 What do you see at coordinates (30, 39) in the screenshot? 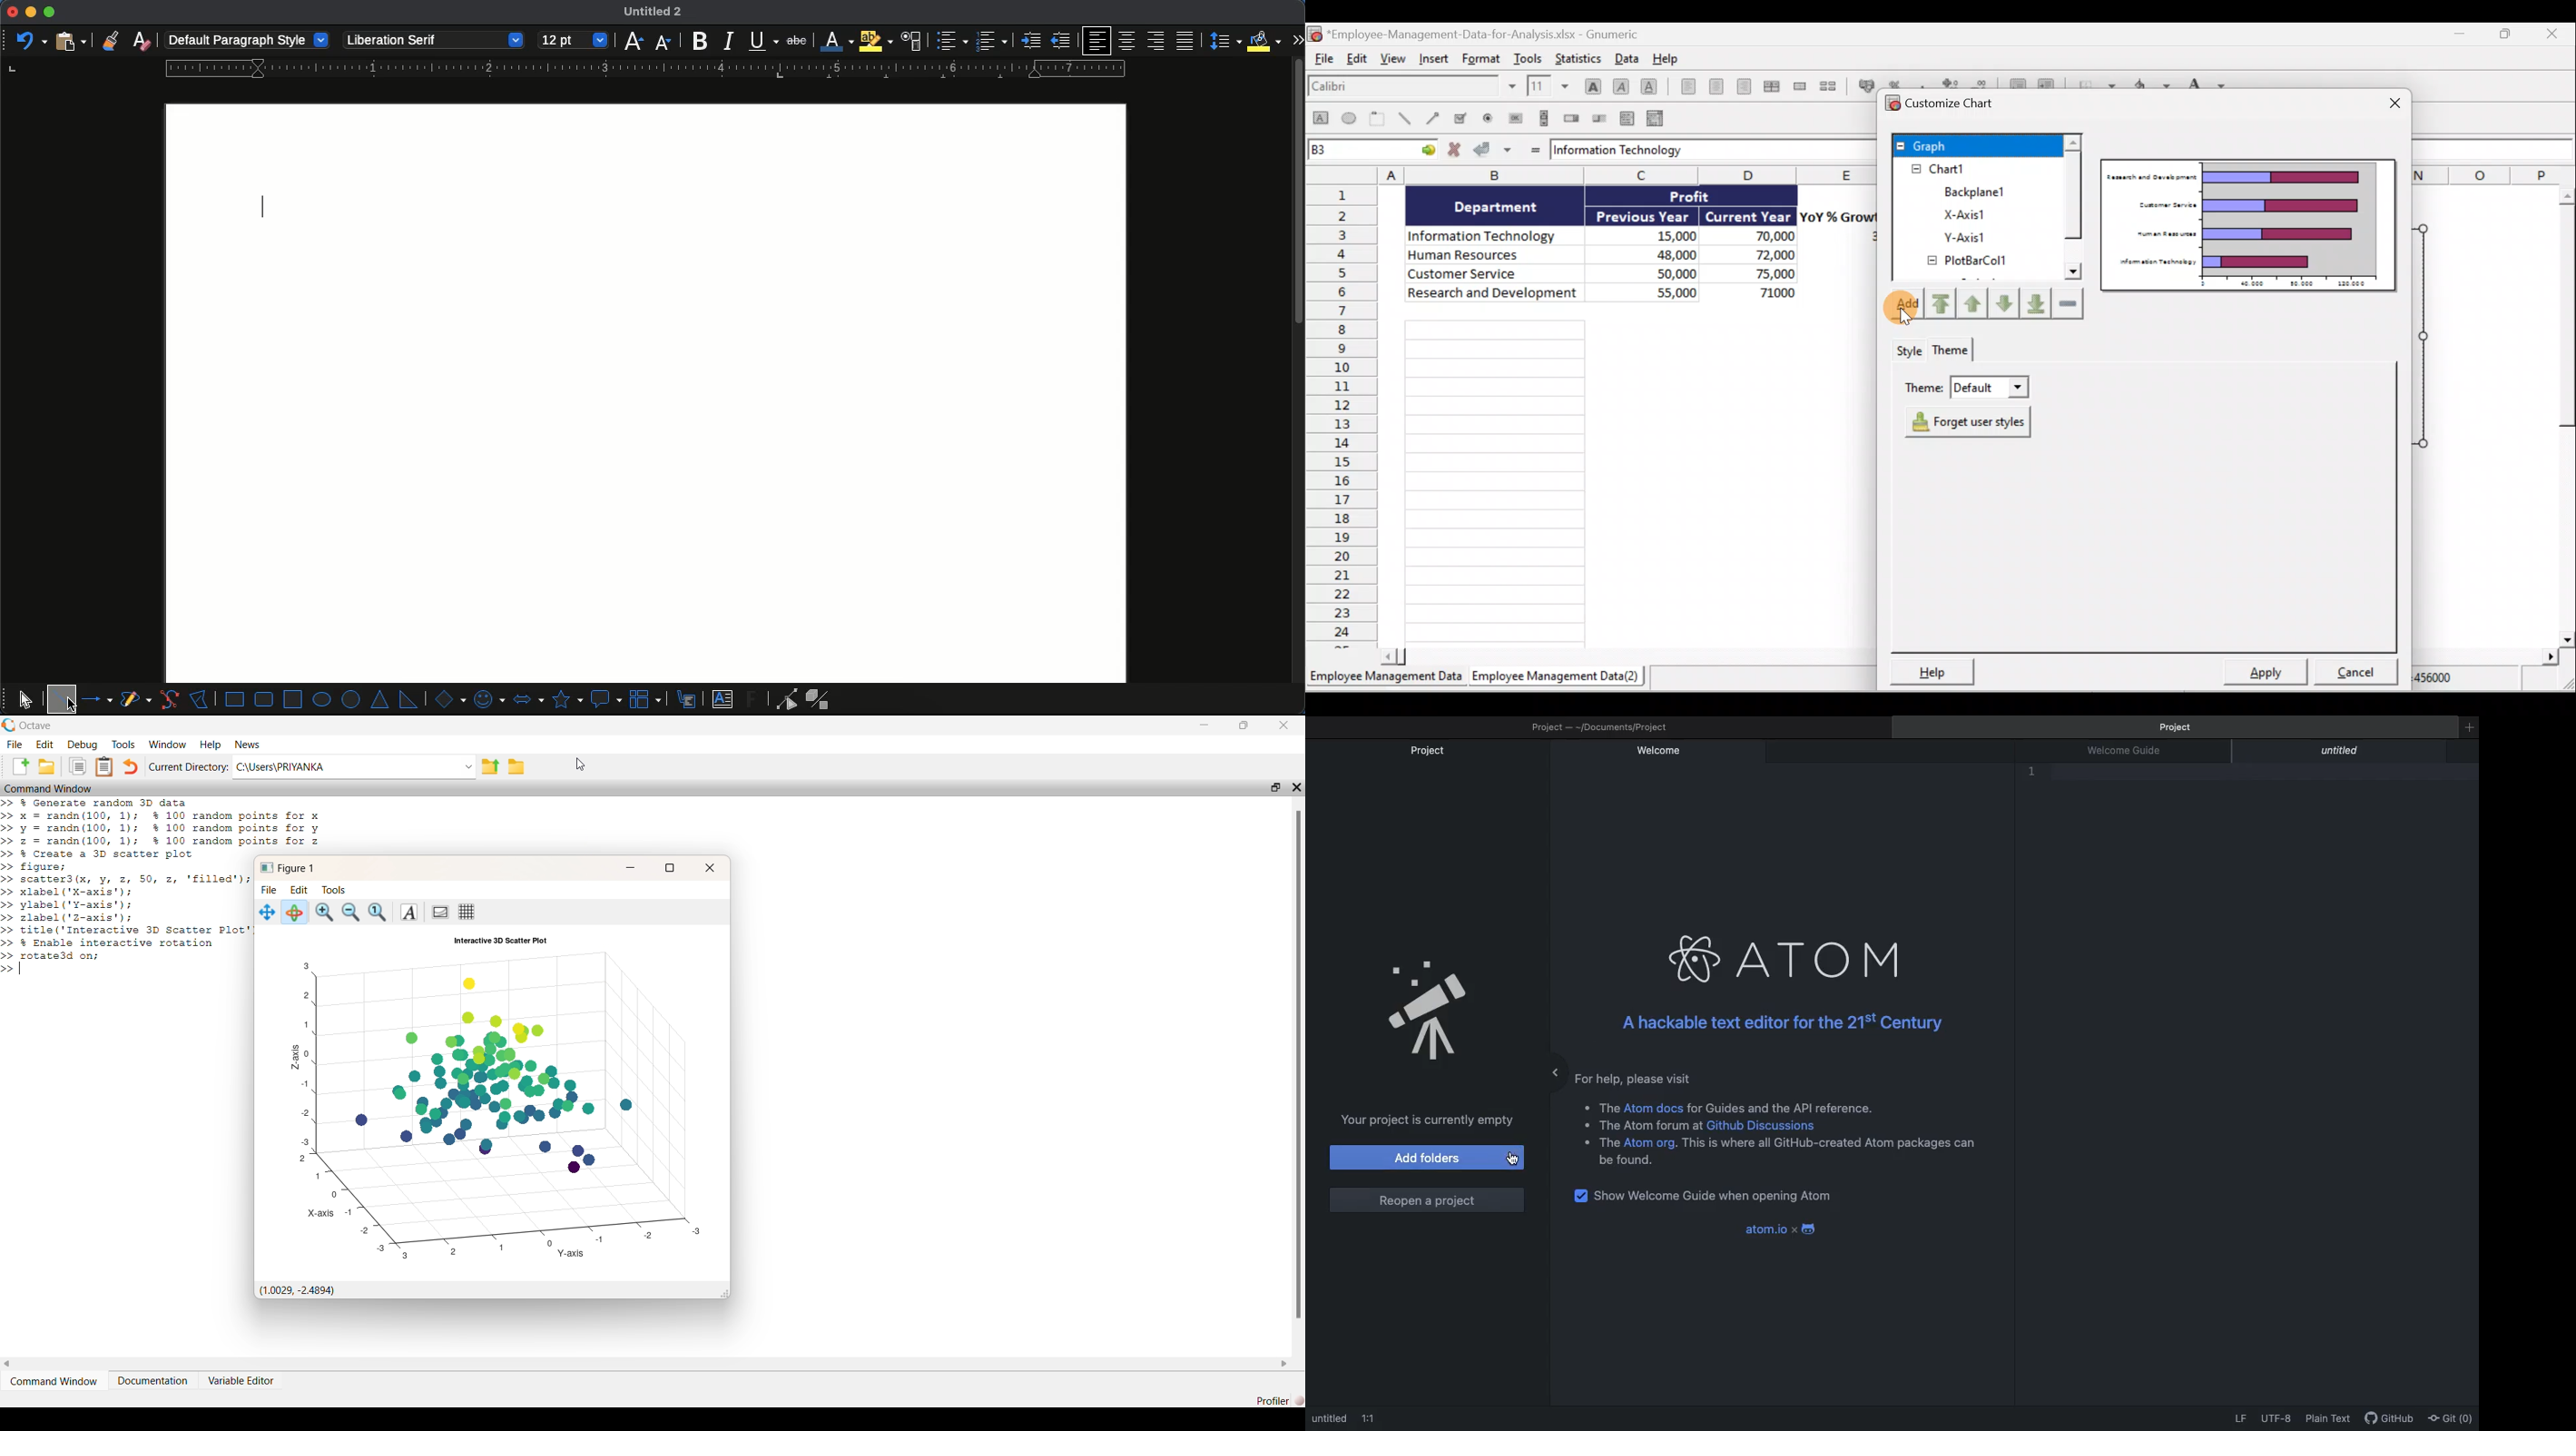
I see `undo` at bounding box center [30, 39].